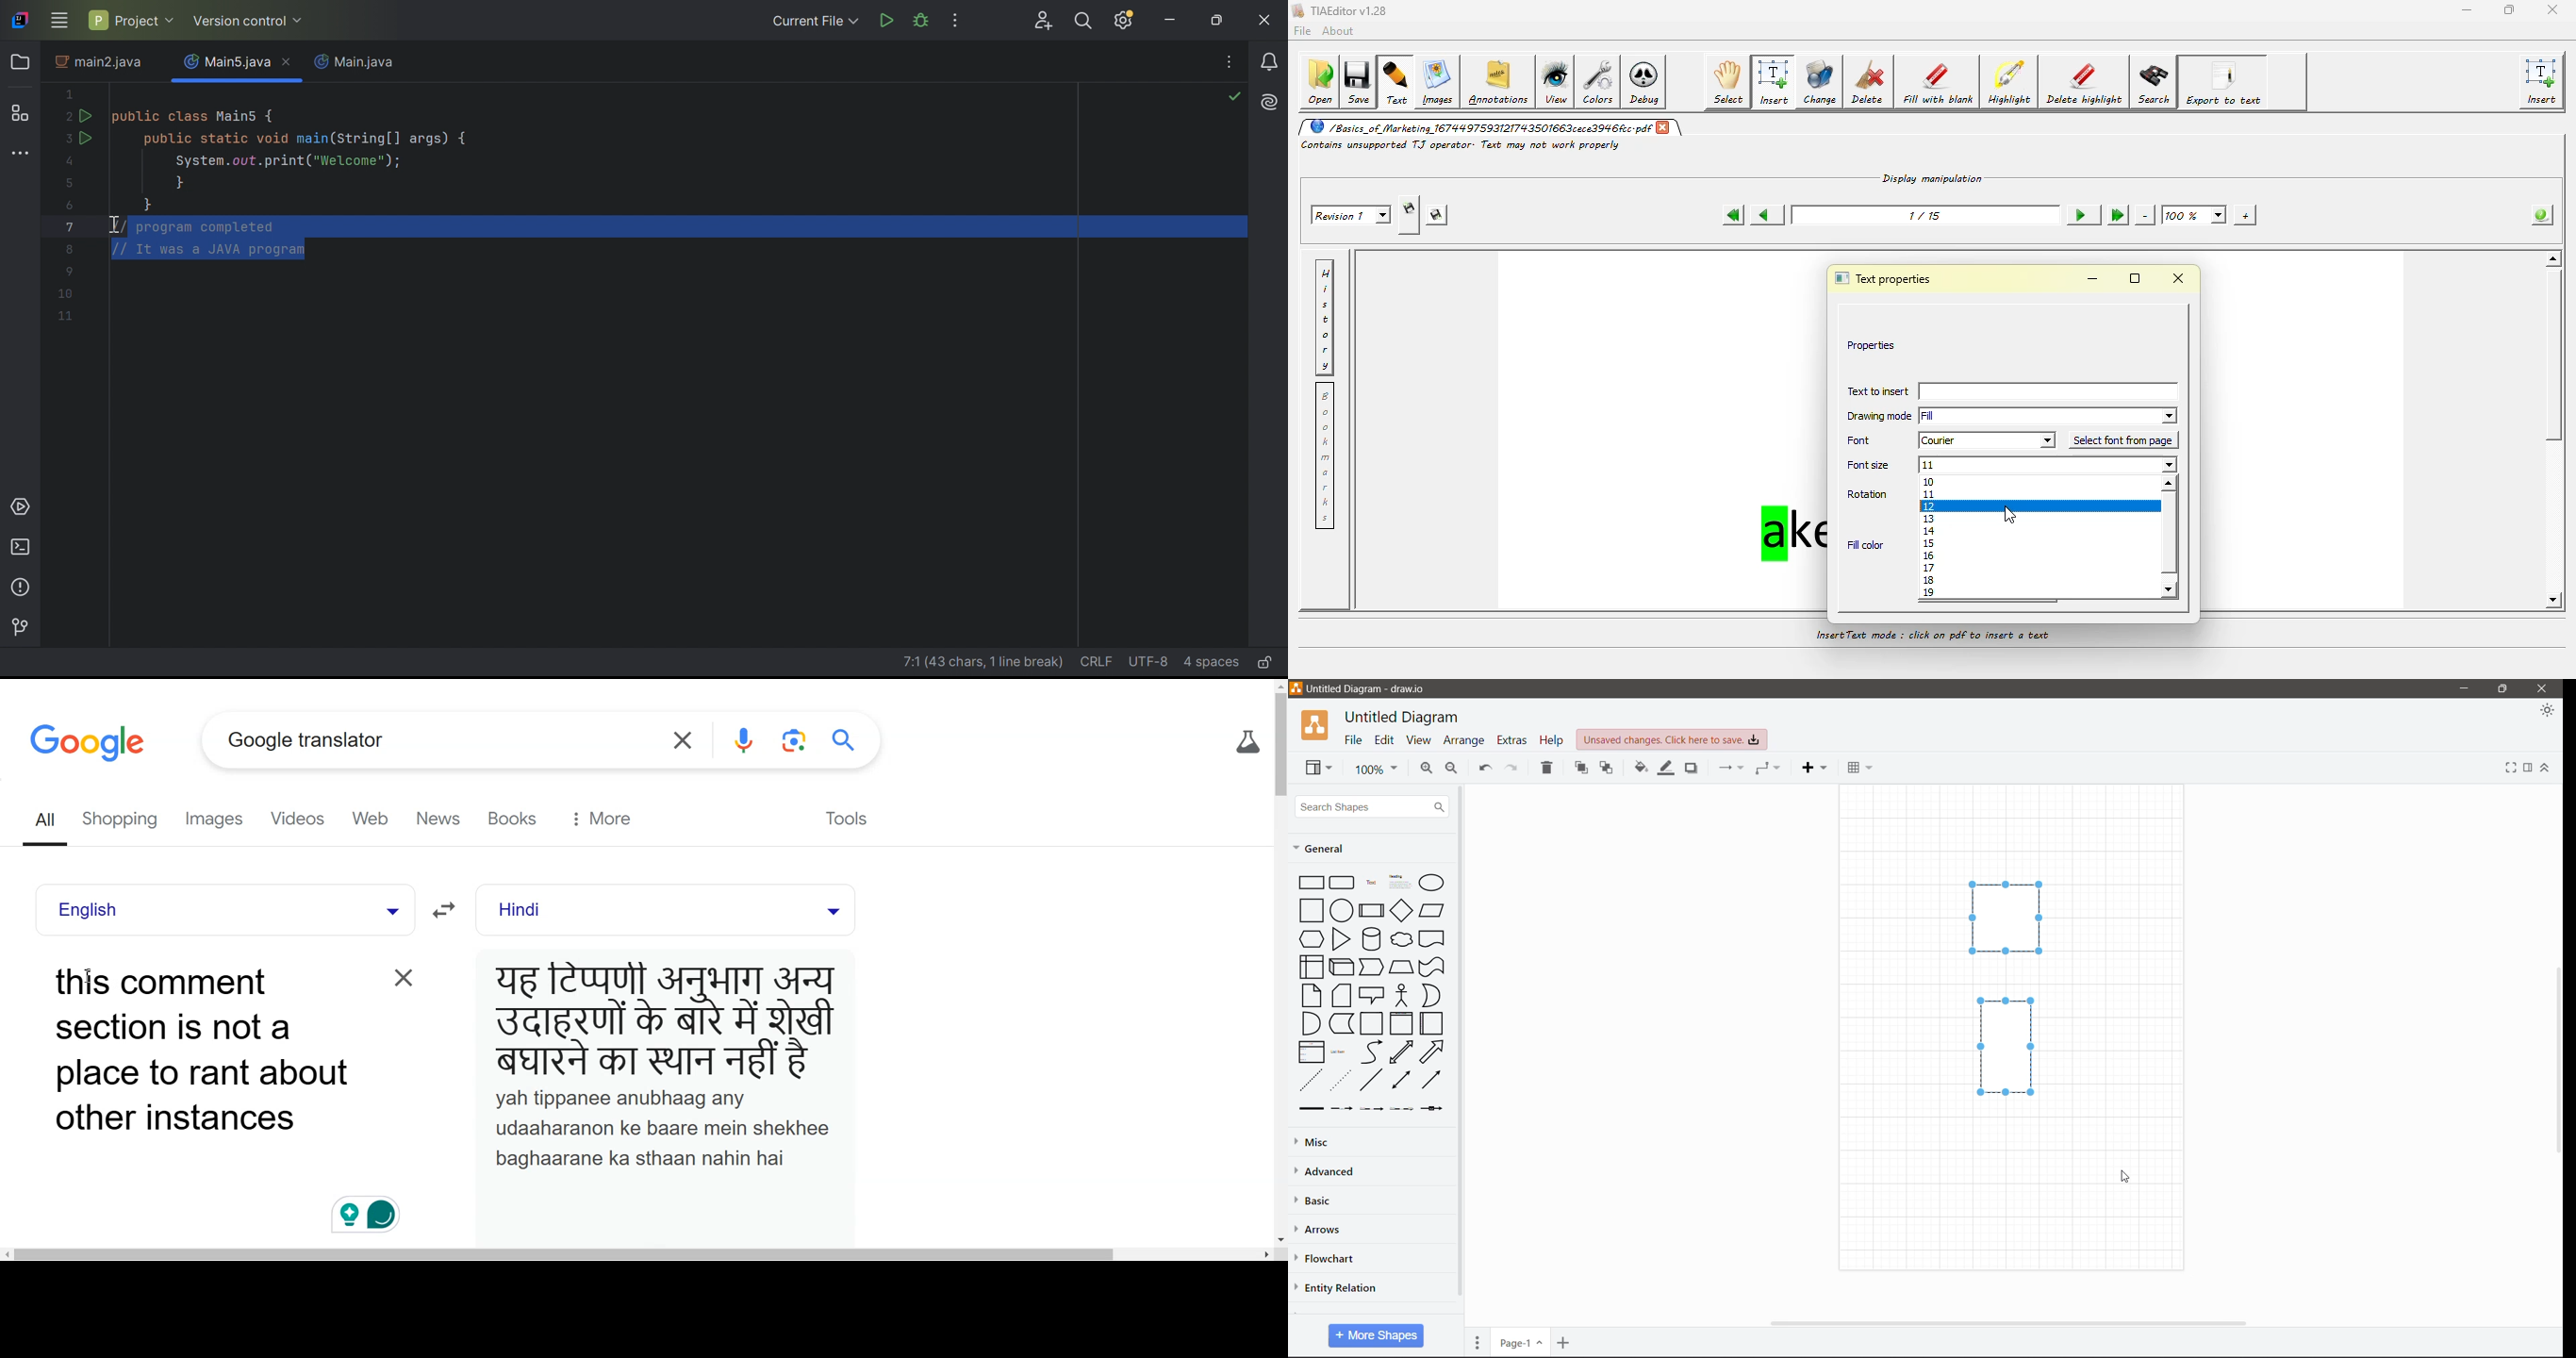 Image resolution: width=2576 pixels, height=1372 pixels. Describe the element at coordinates (1319, 767) in the screenshot. I see `View` at that location.